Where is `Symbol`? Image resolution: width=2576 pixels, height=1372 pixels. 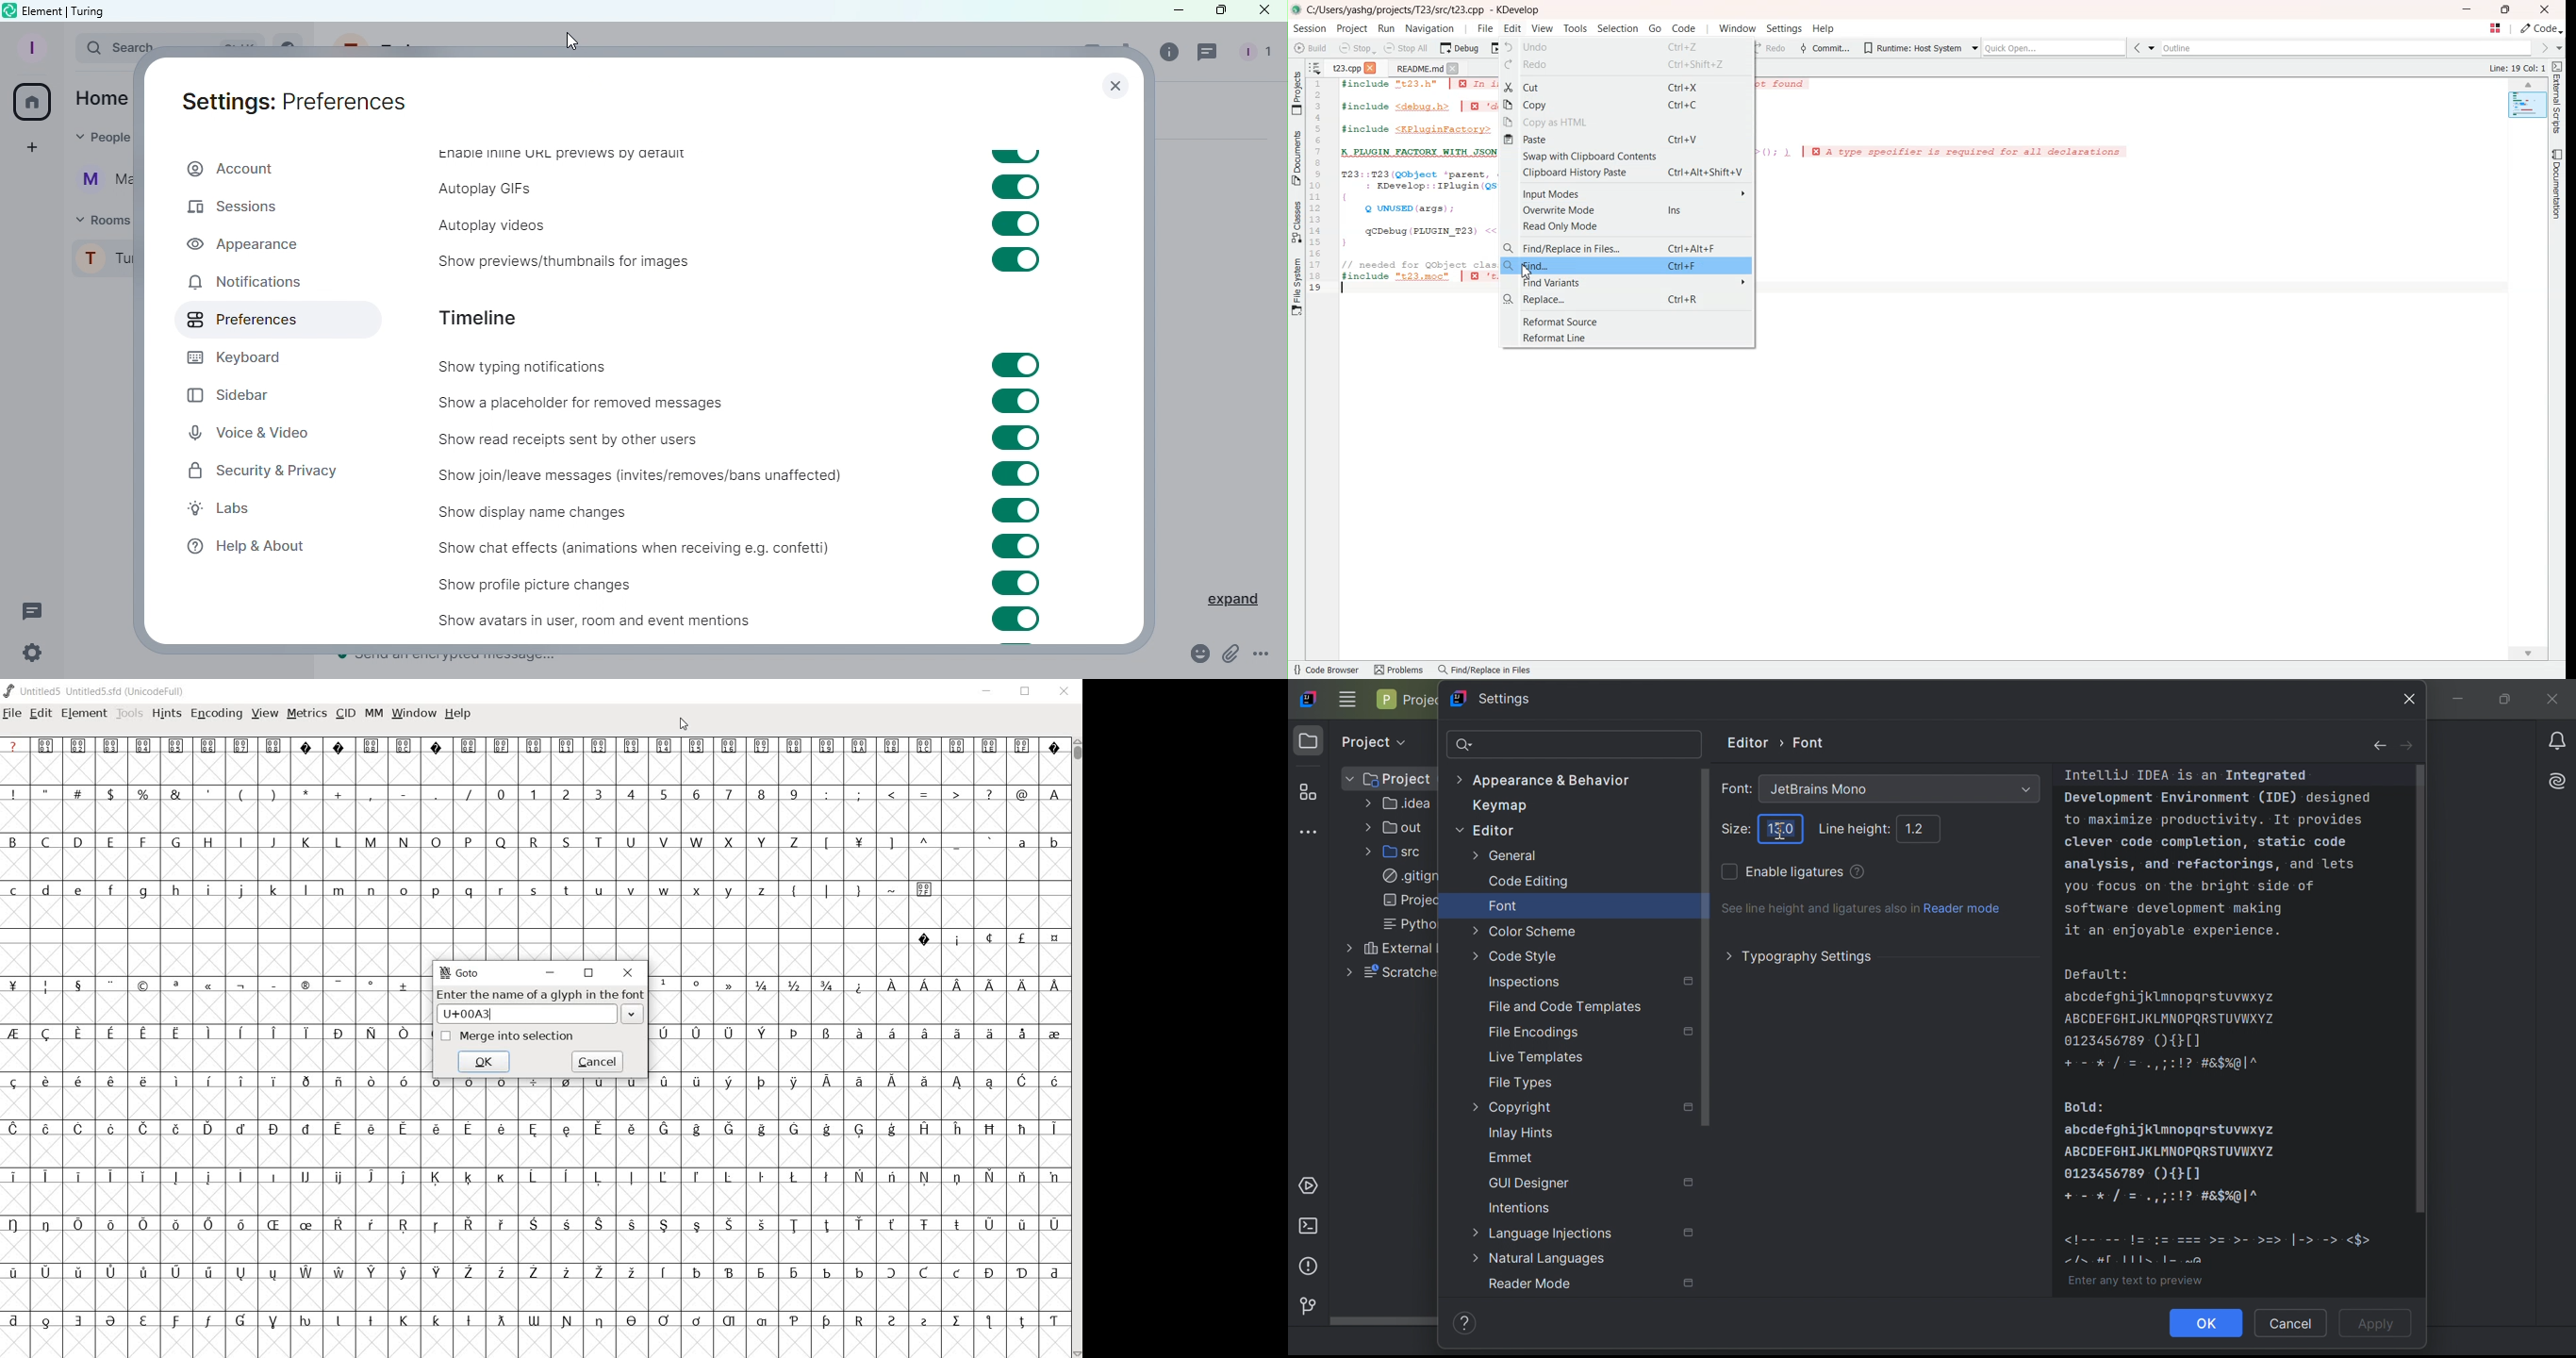 Symbol is located at coordinates (761, 745).